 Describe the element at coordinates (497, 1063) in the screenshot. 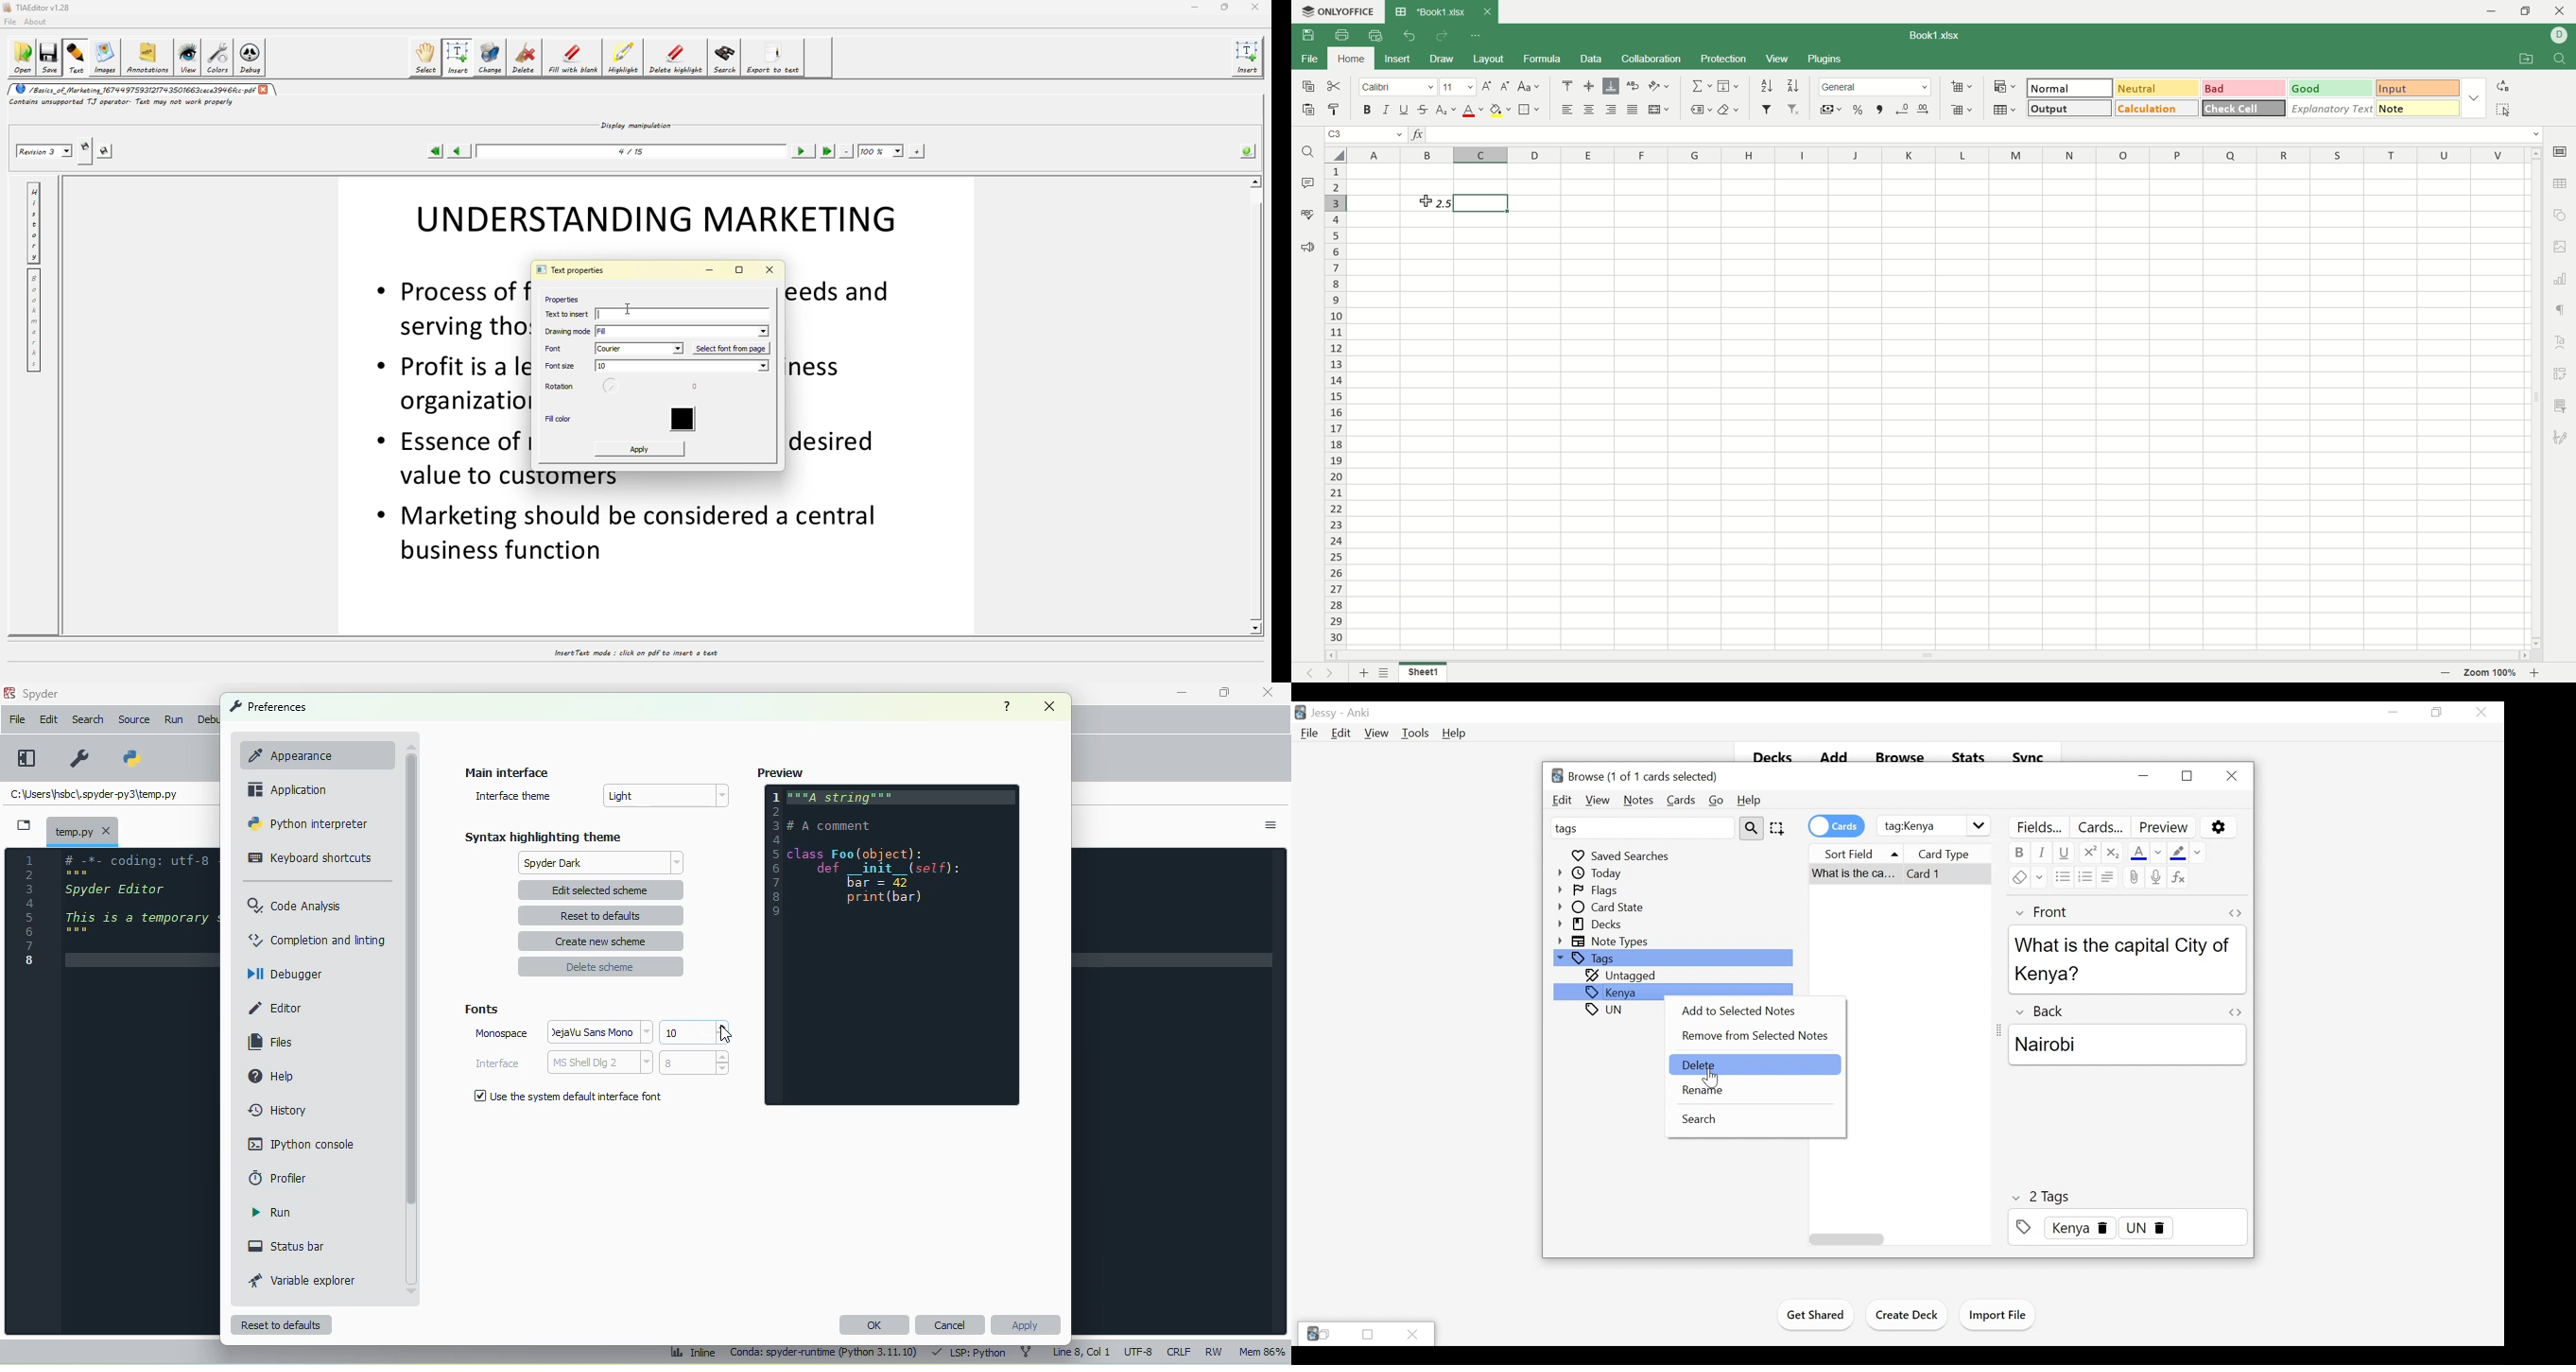

I see `interface` at that location.